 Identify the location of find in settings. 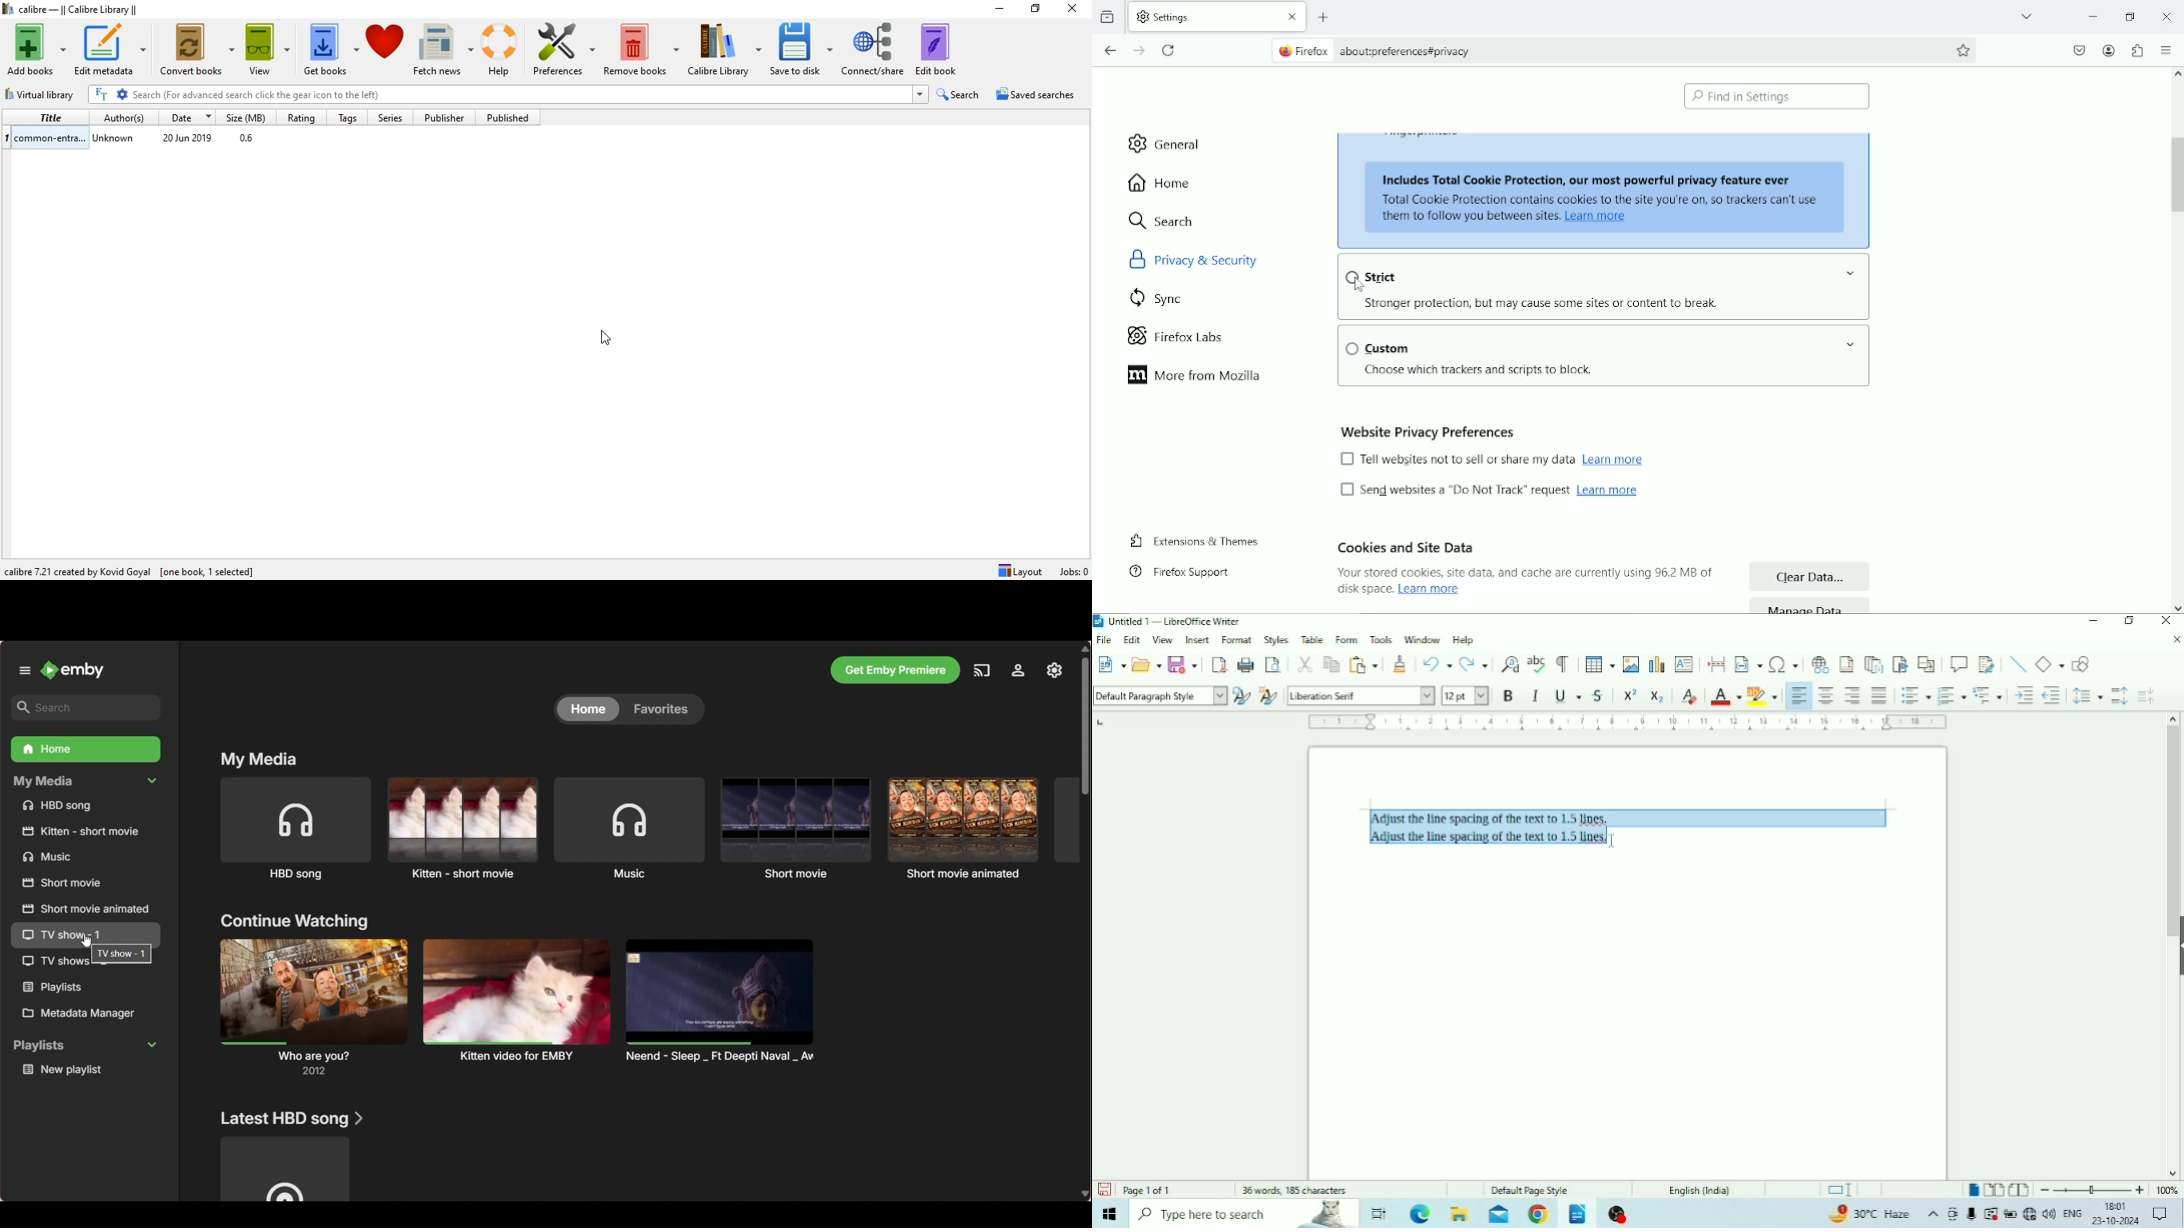
(1777, 97).